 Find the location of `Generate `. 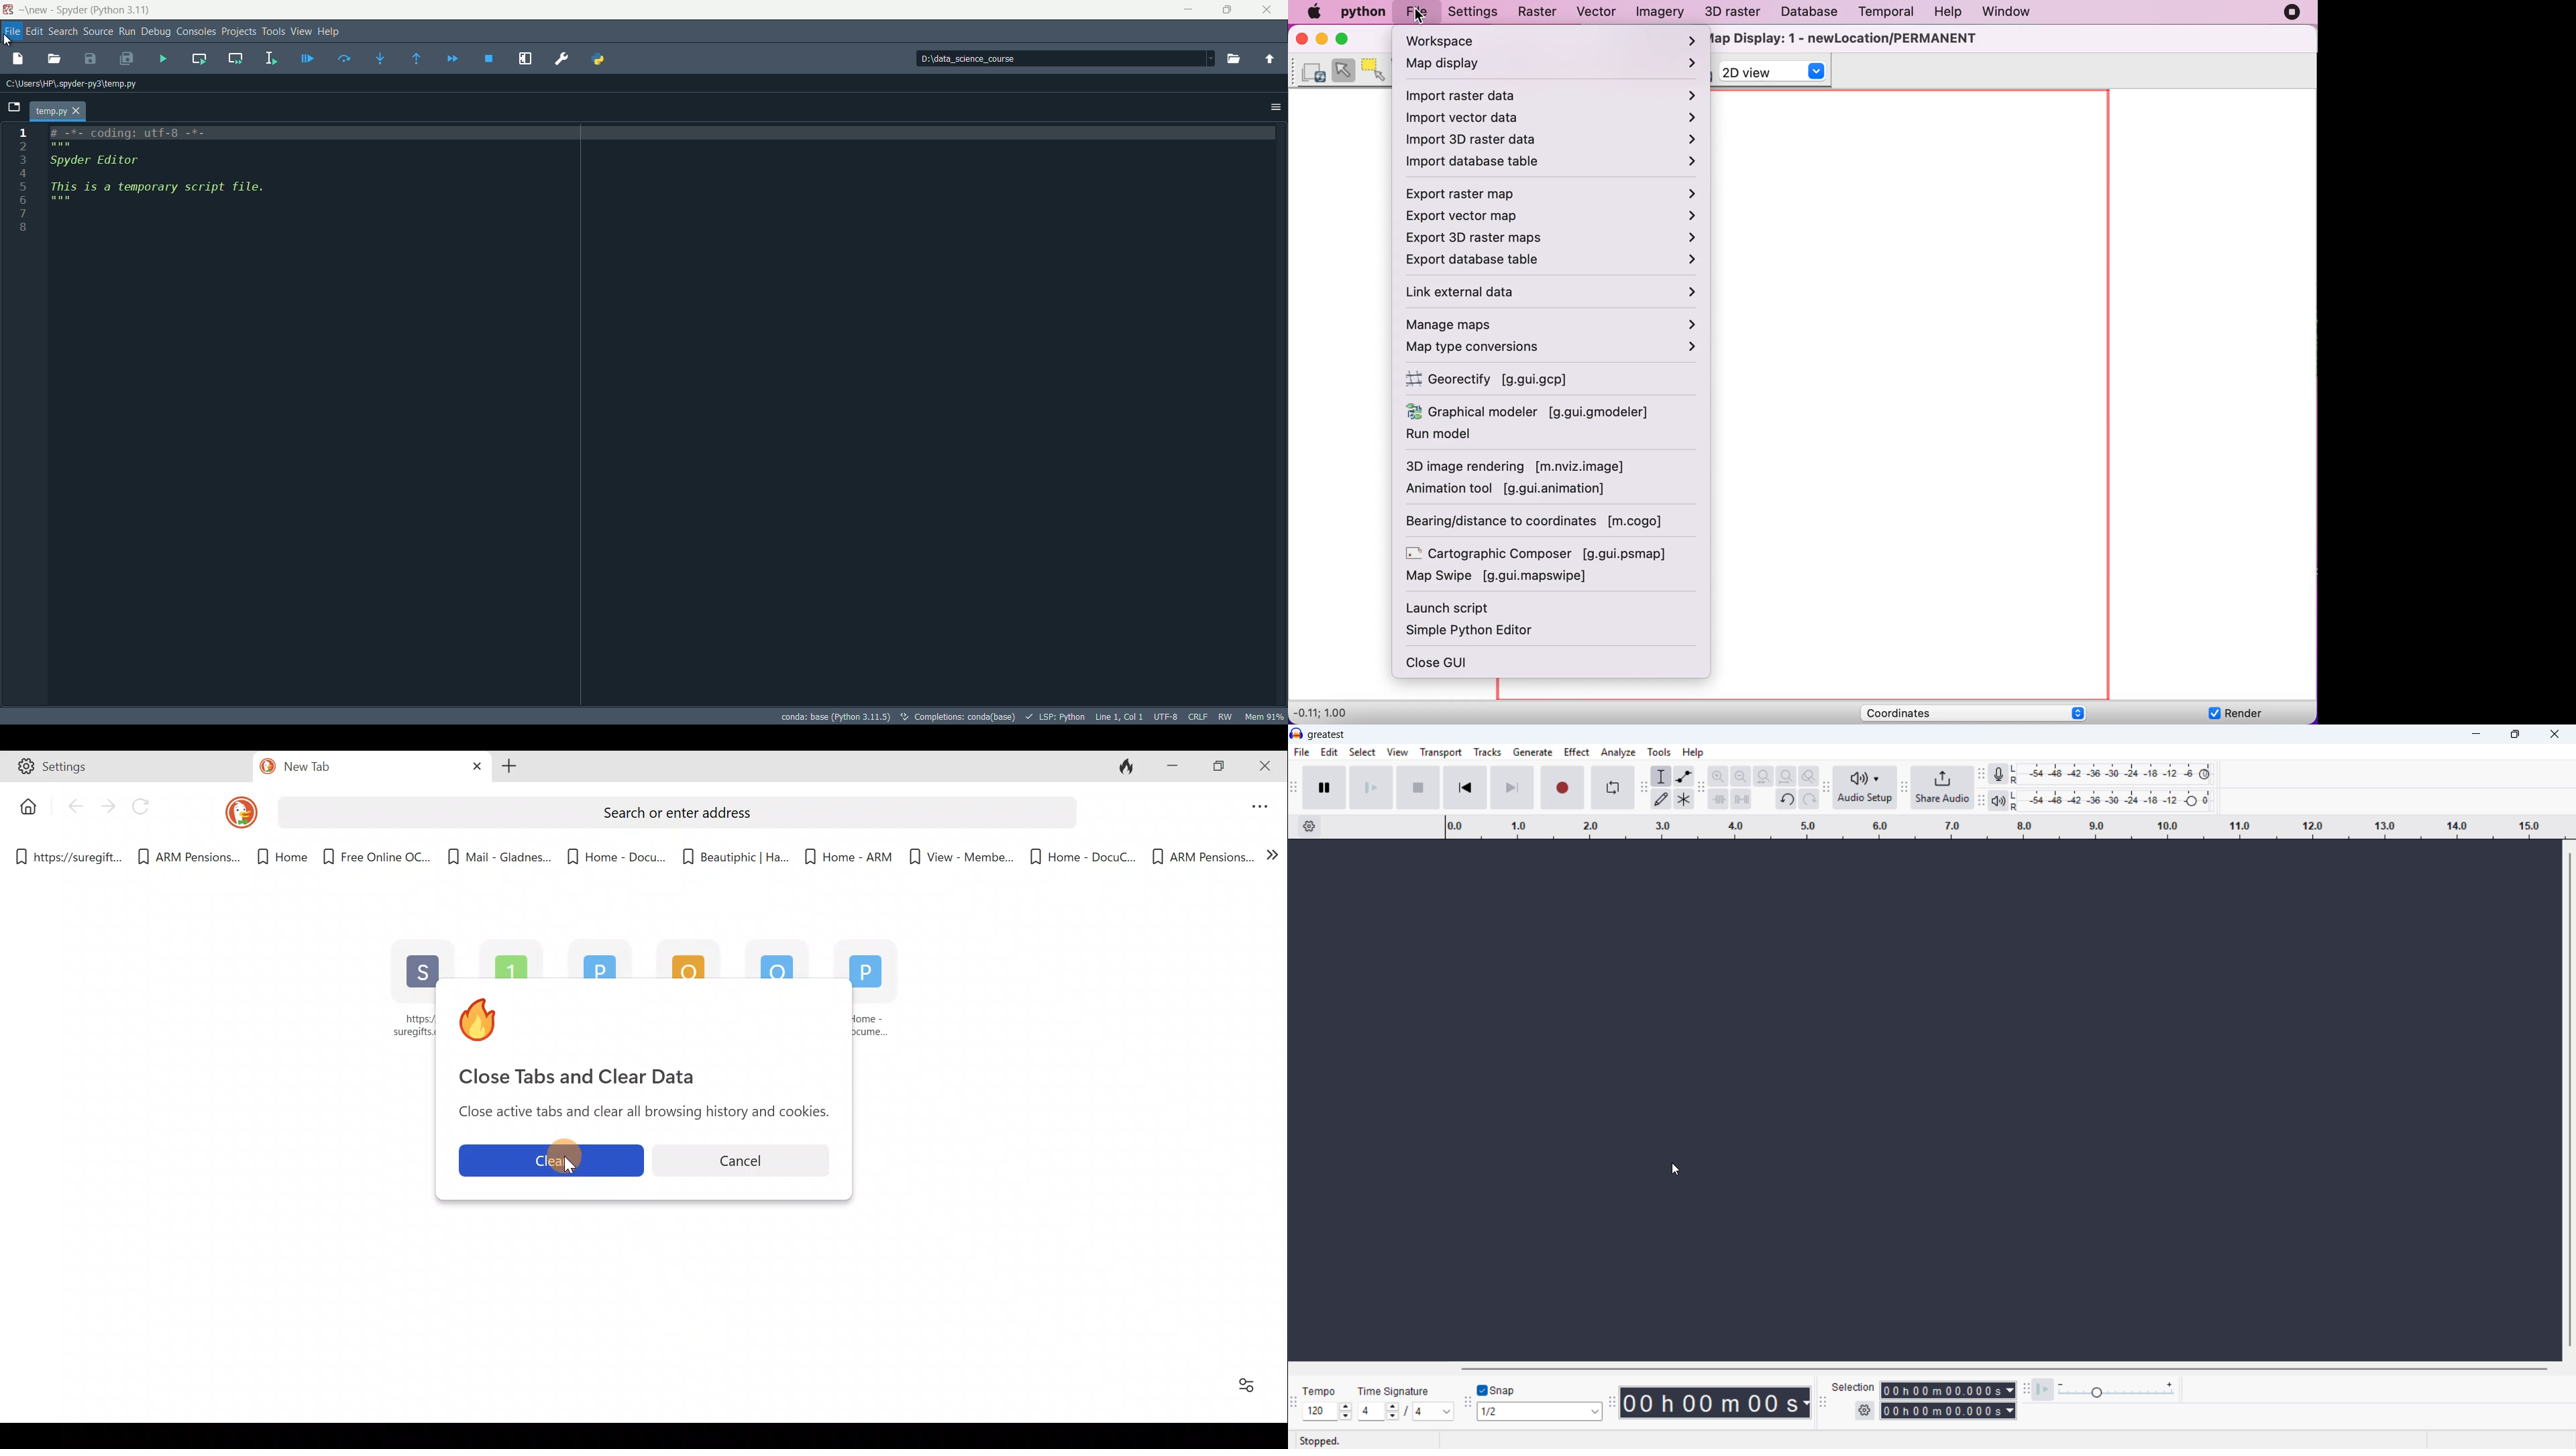

Generate  is located at coordinates (1533, 752).